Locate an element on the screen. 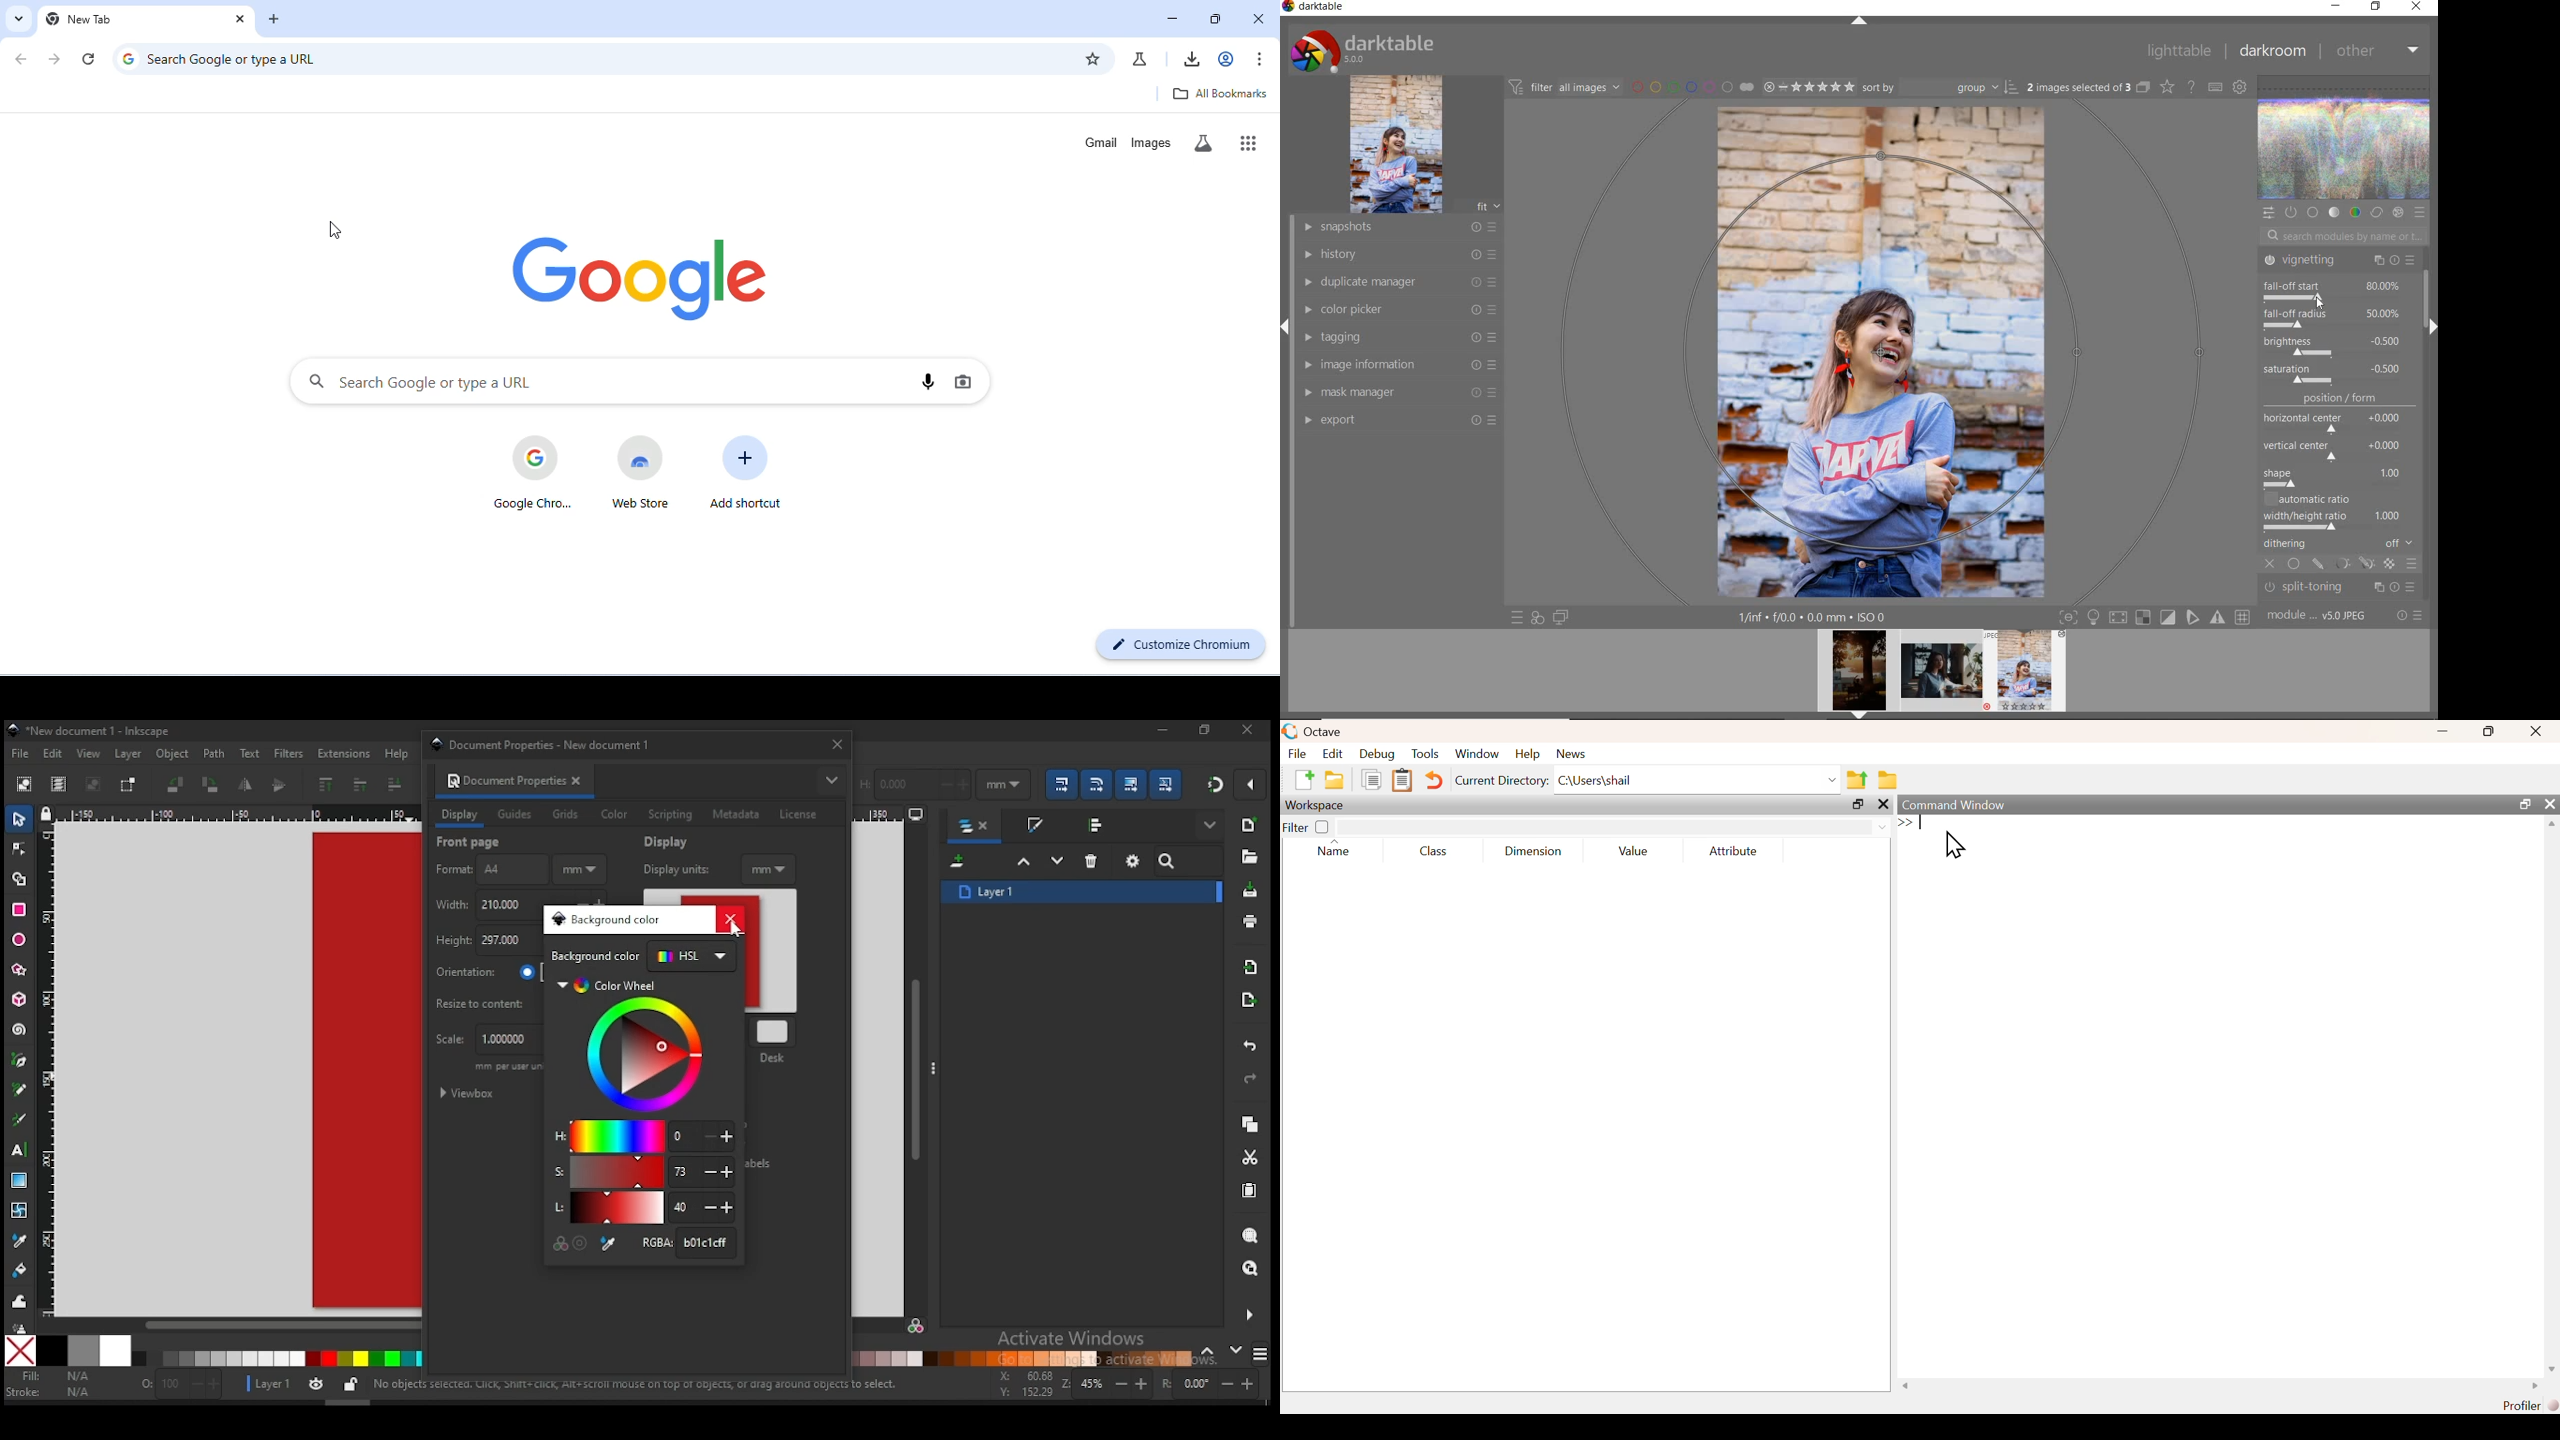  scroll right is located at coordinates (2532, 1387).